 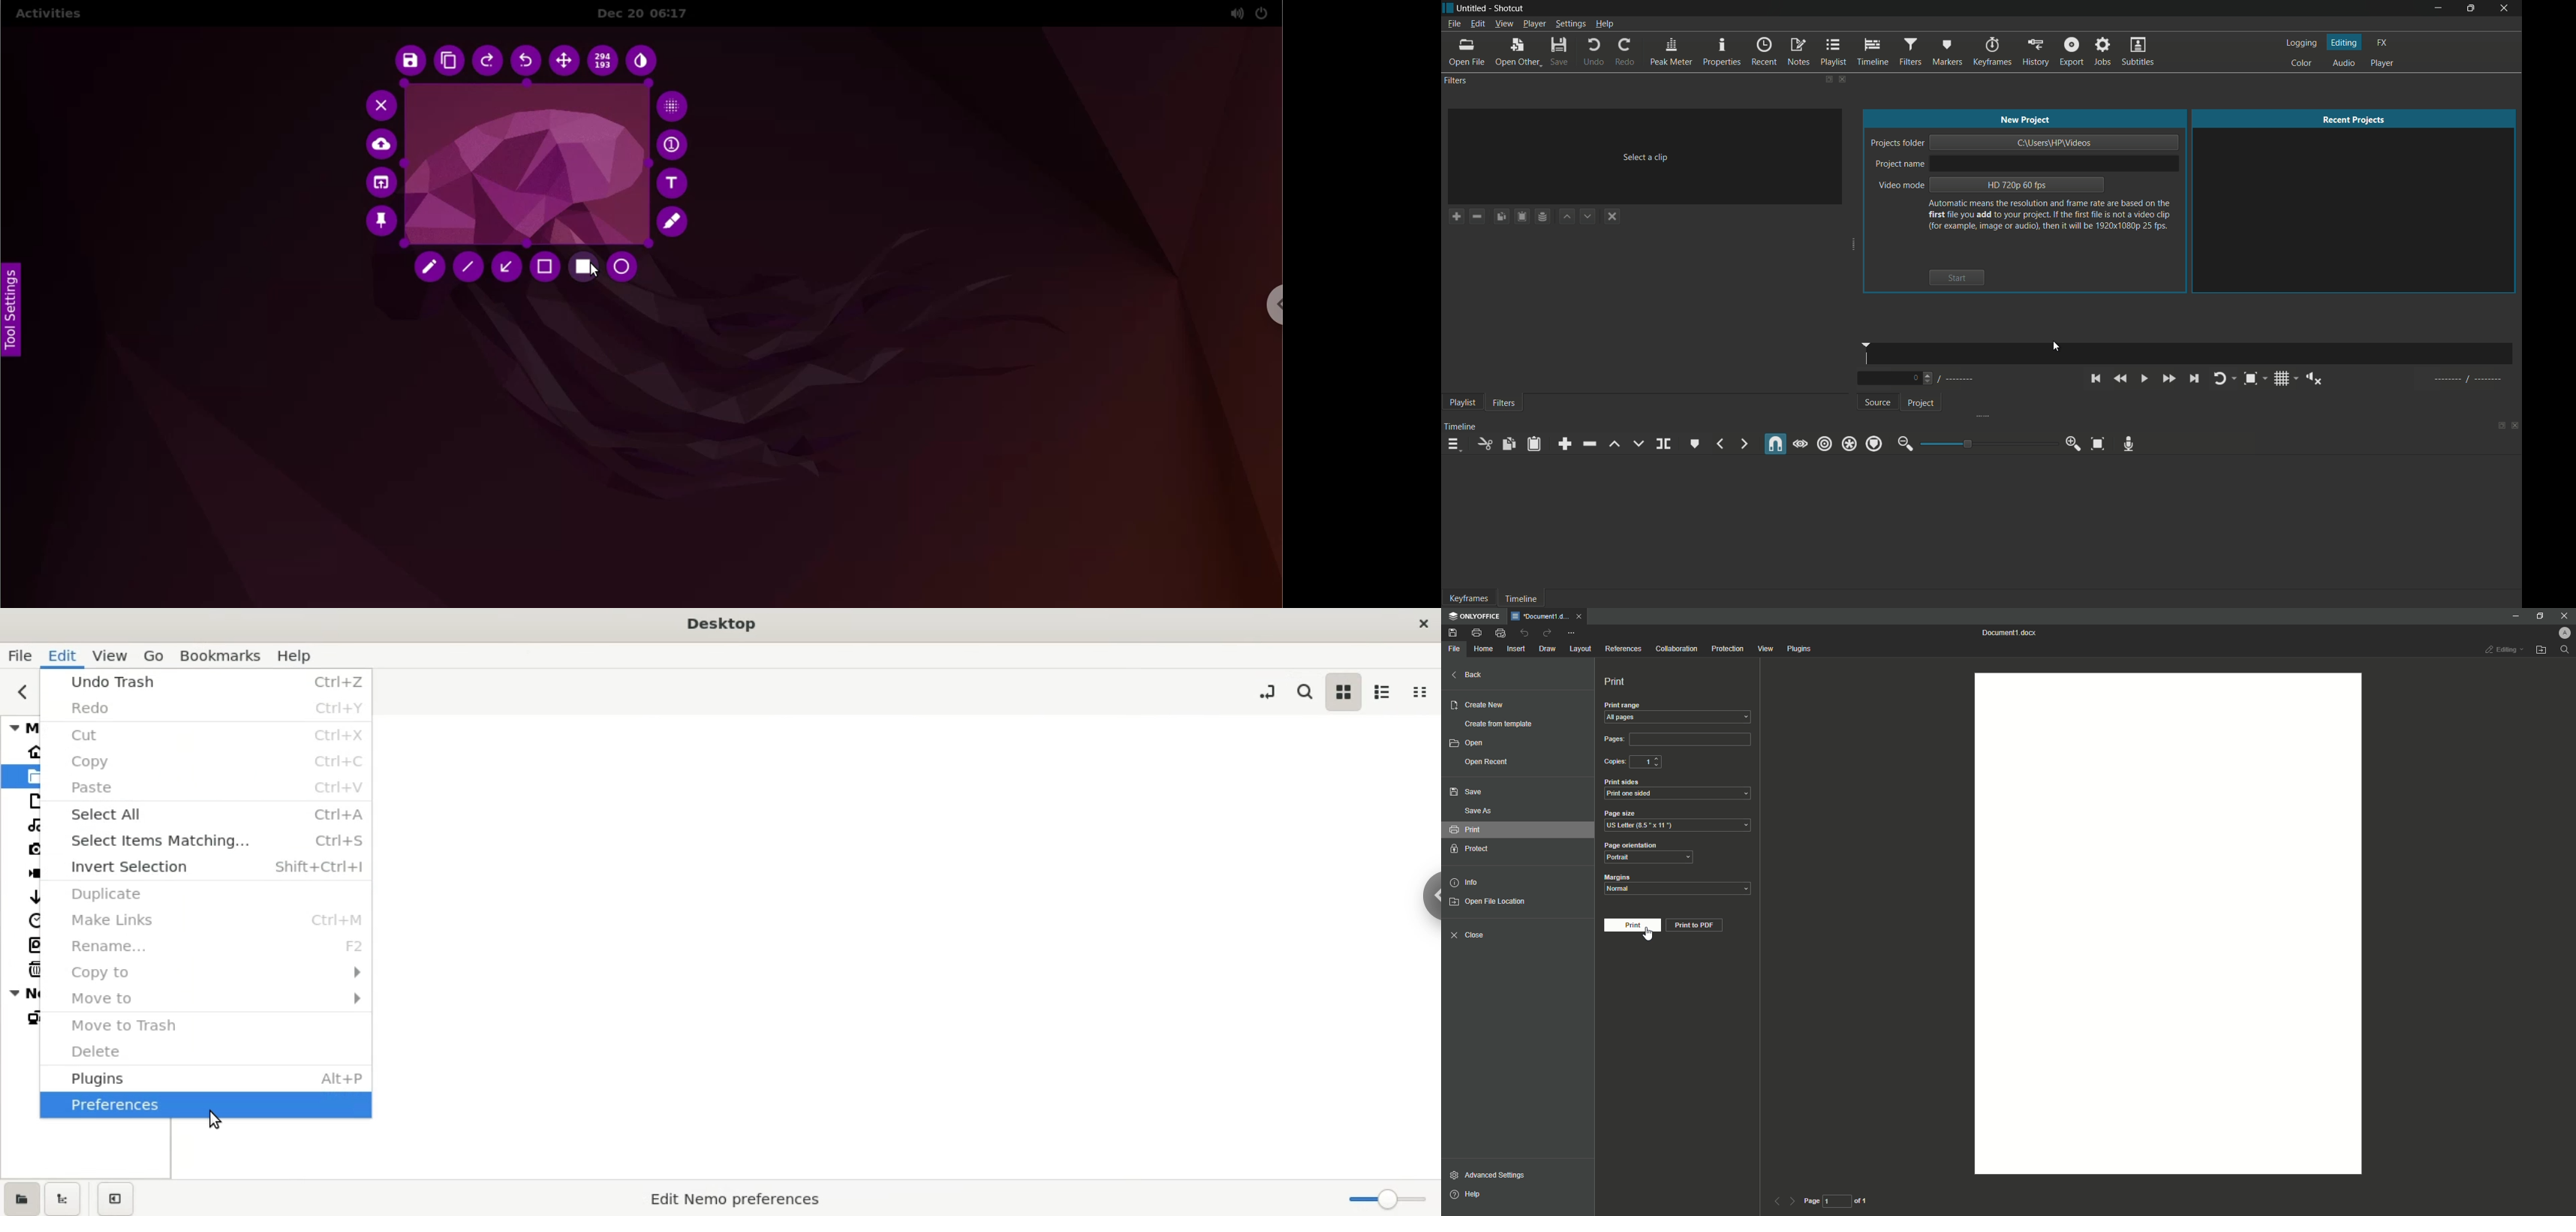 I want to click on Protection, so click(x=1729, y=648).